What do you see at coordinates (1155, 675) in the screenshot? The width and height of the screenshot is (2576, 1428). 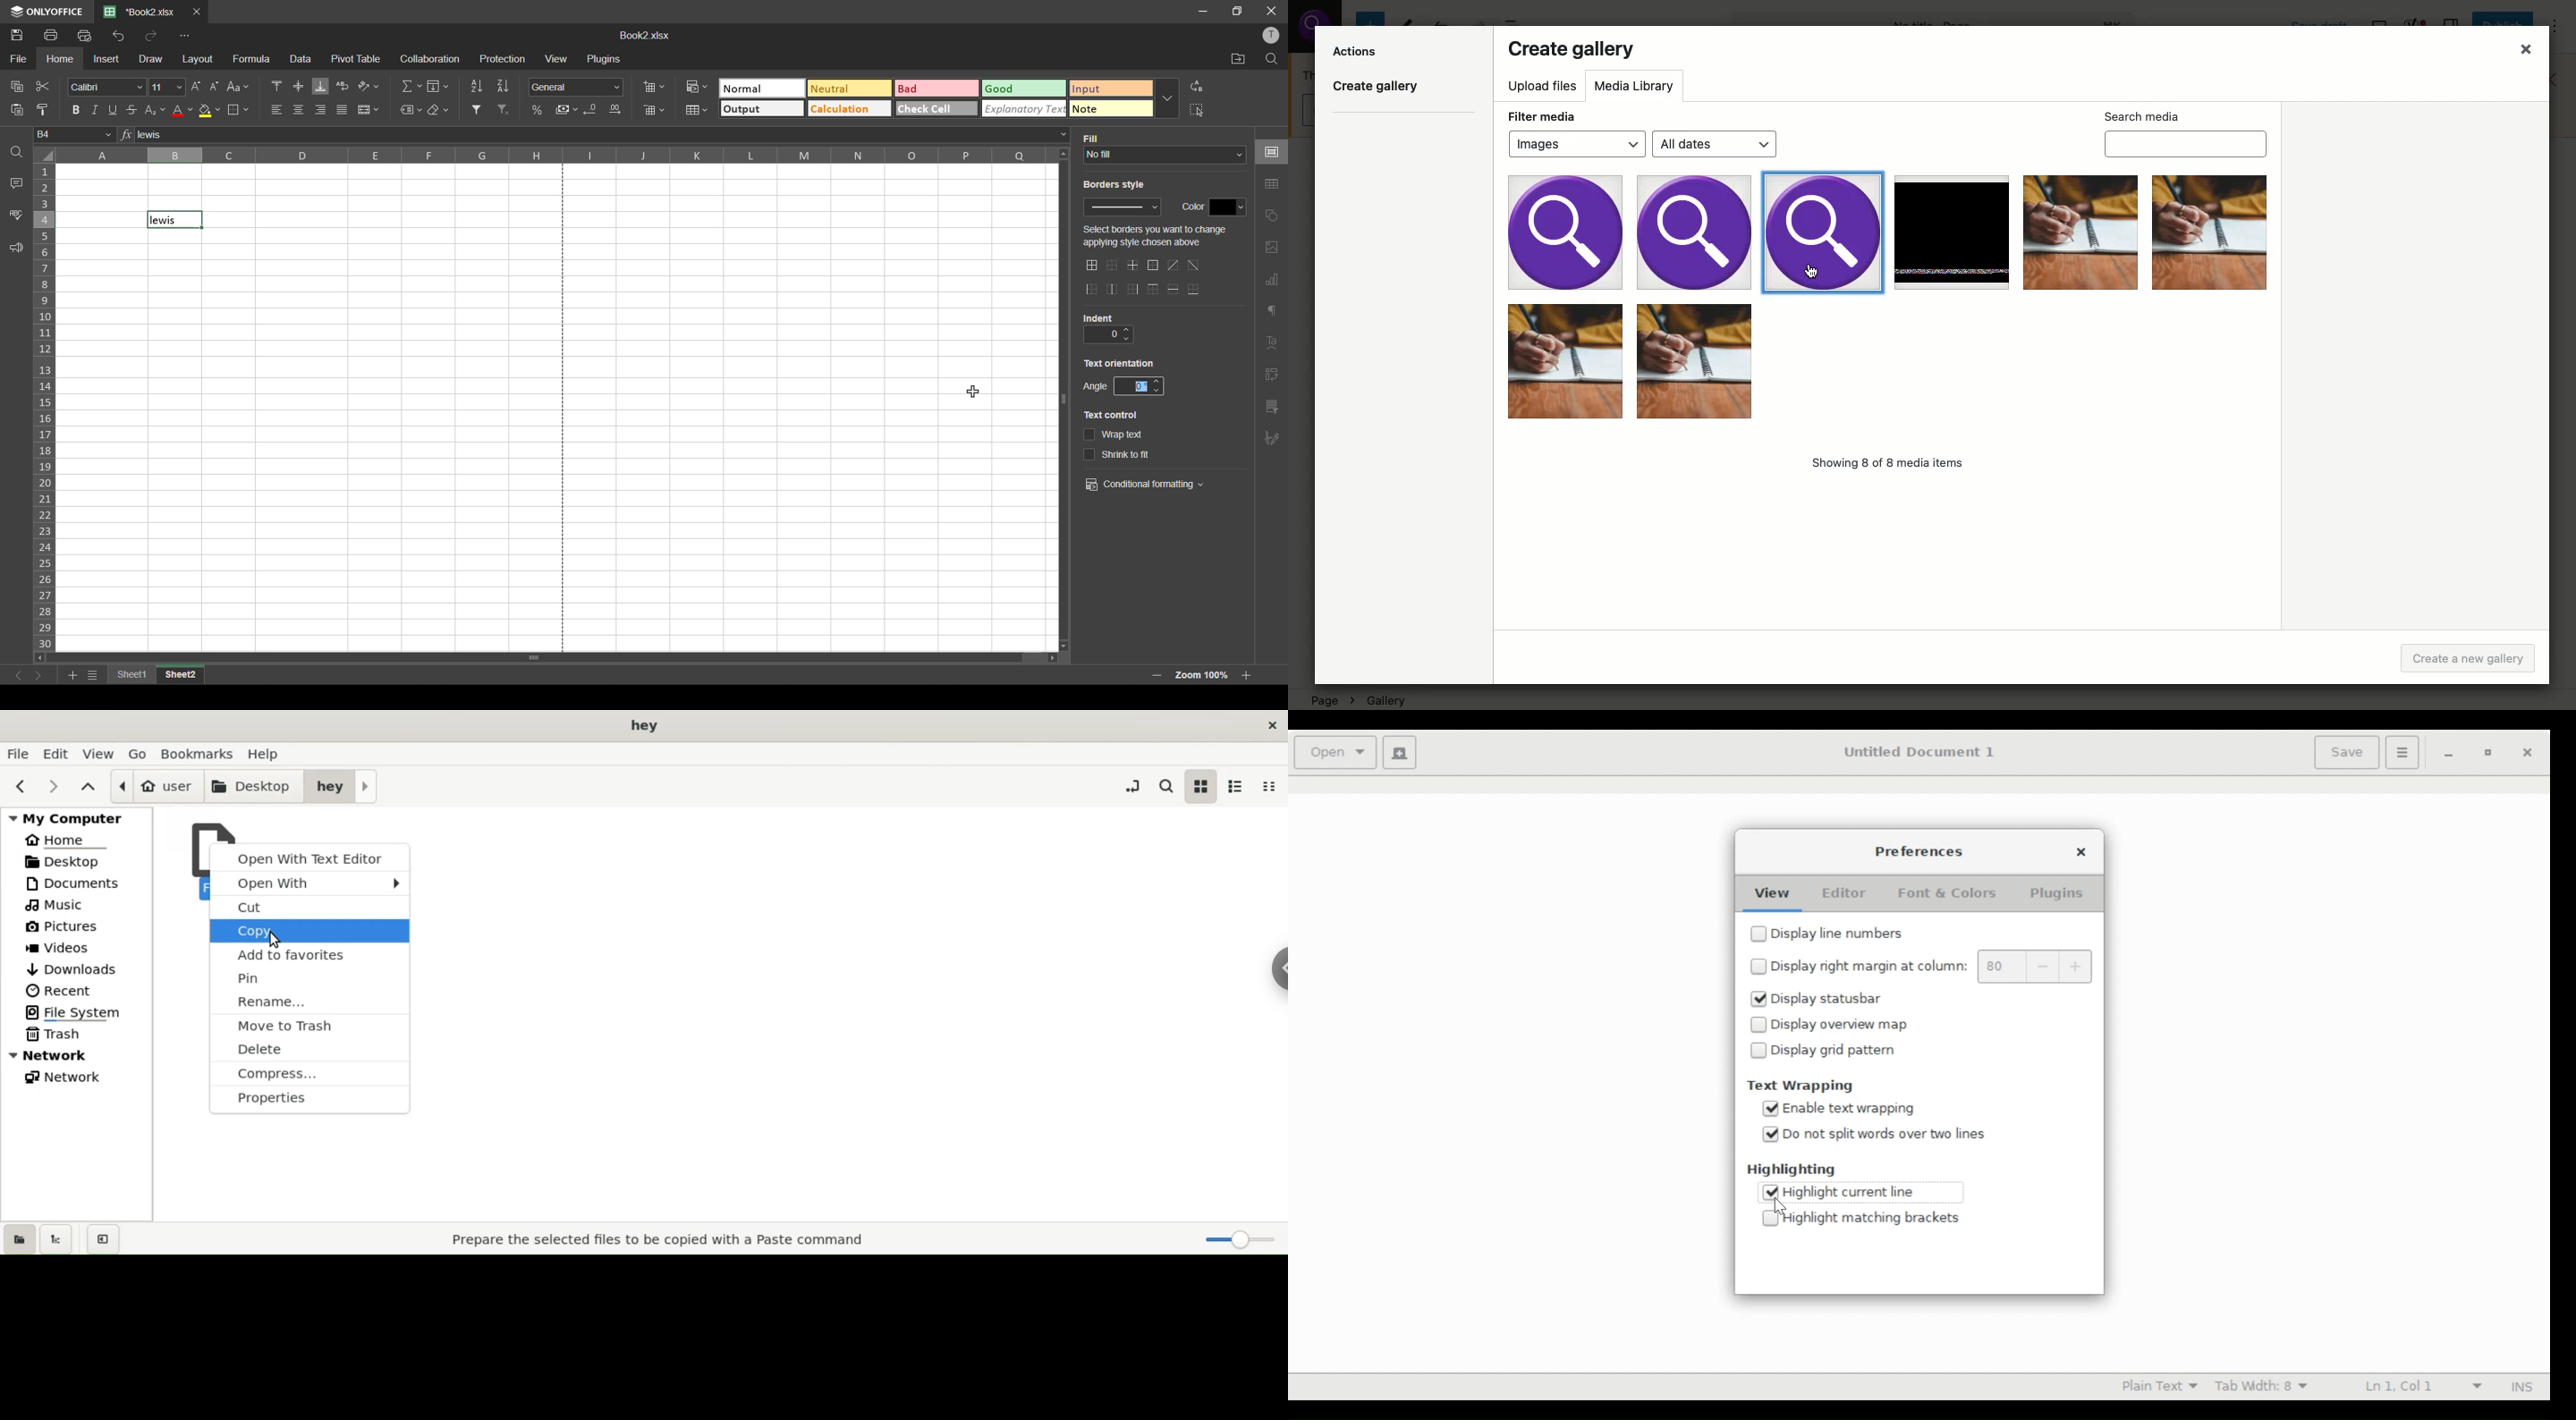 I see `zoom in` at bounding box center [1155, 675].